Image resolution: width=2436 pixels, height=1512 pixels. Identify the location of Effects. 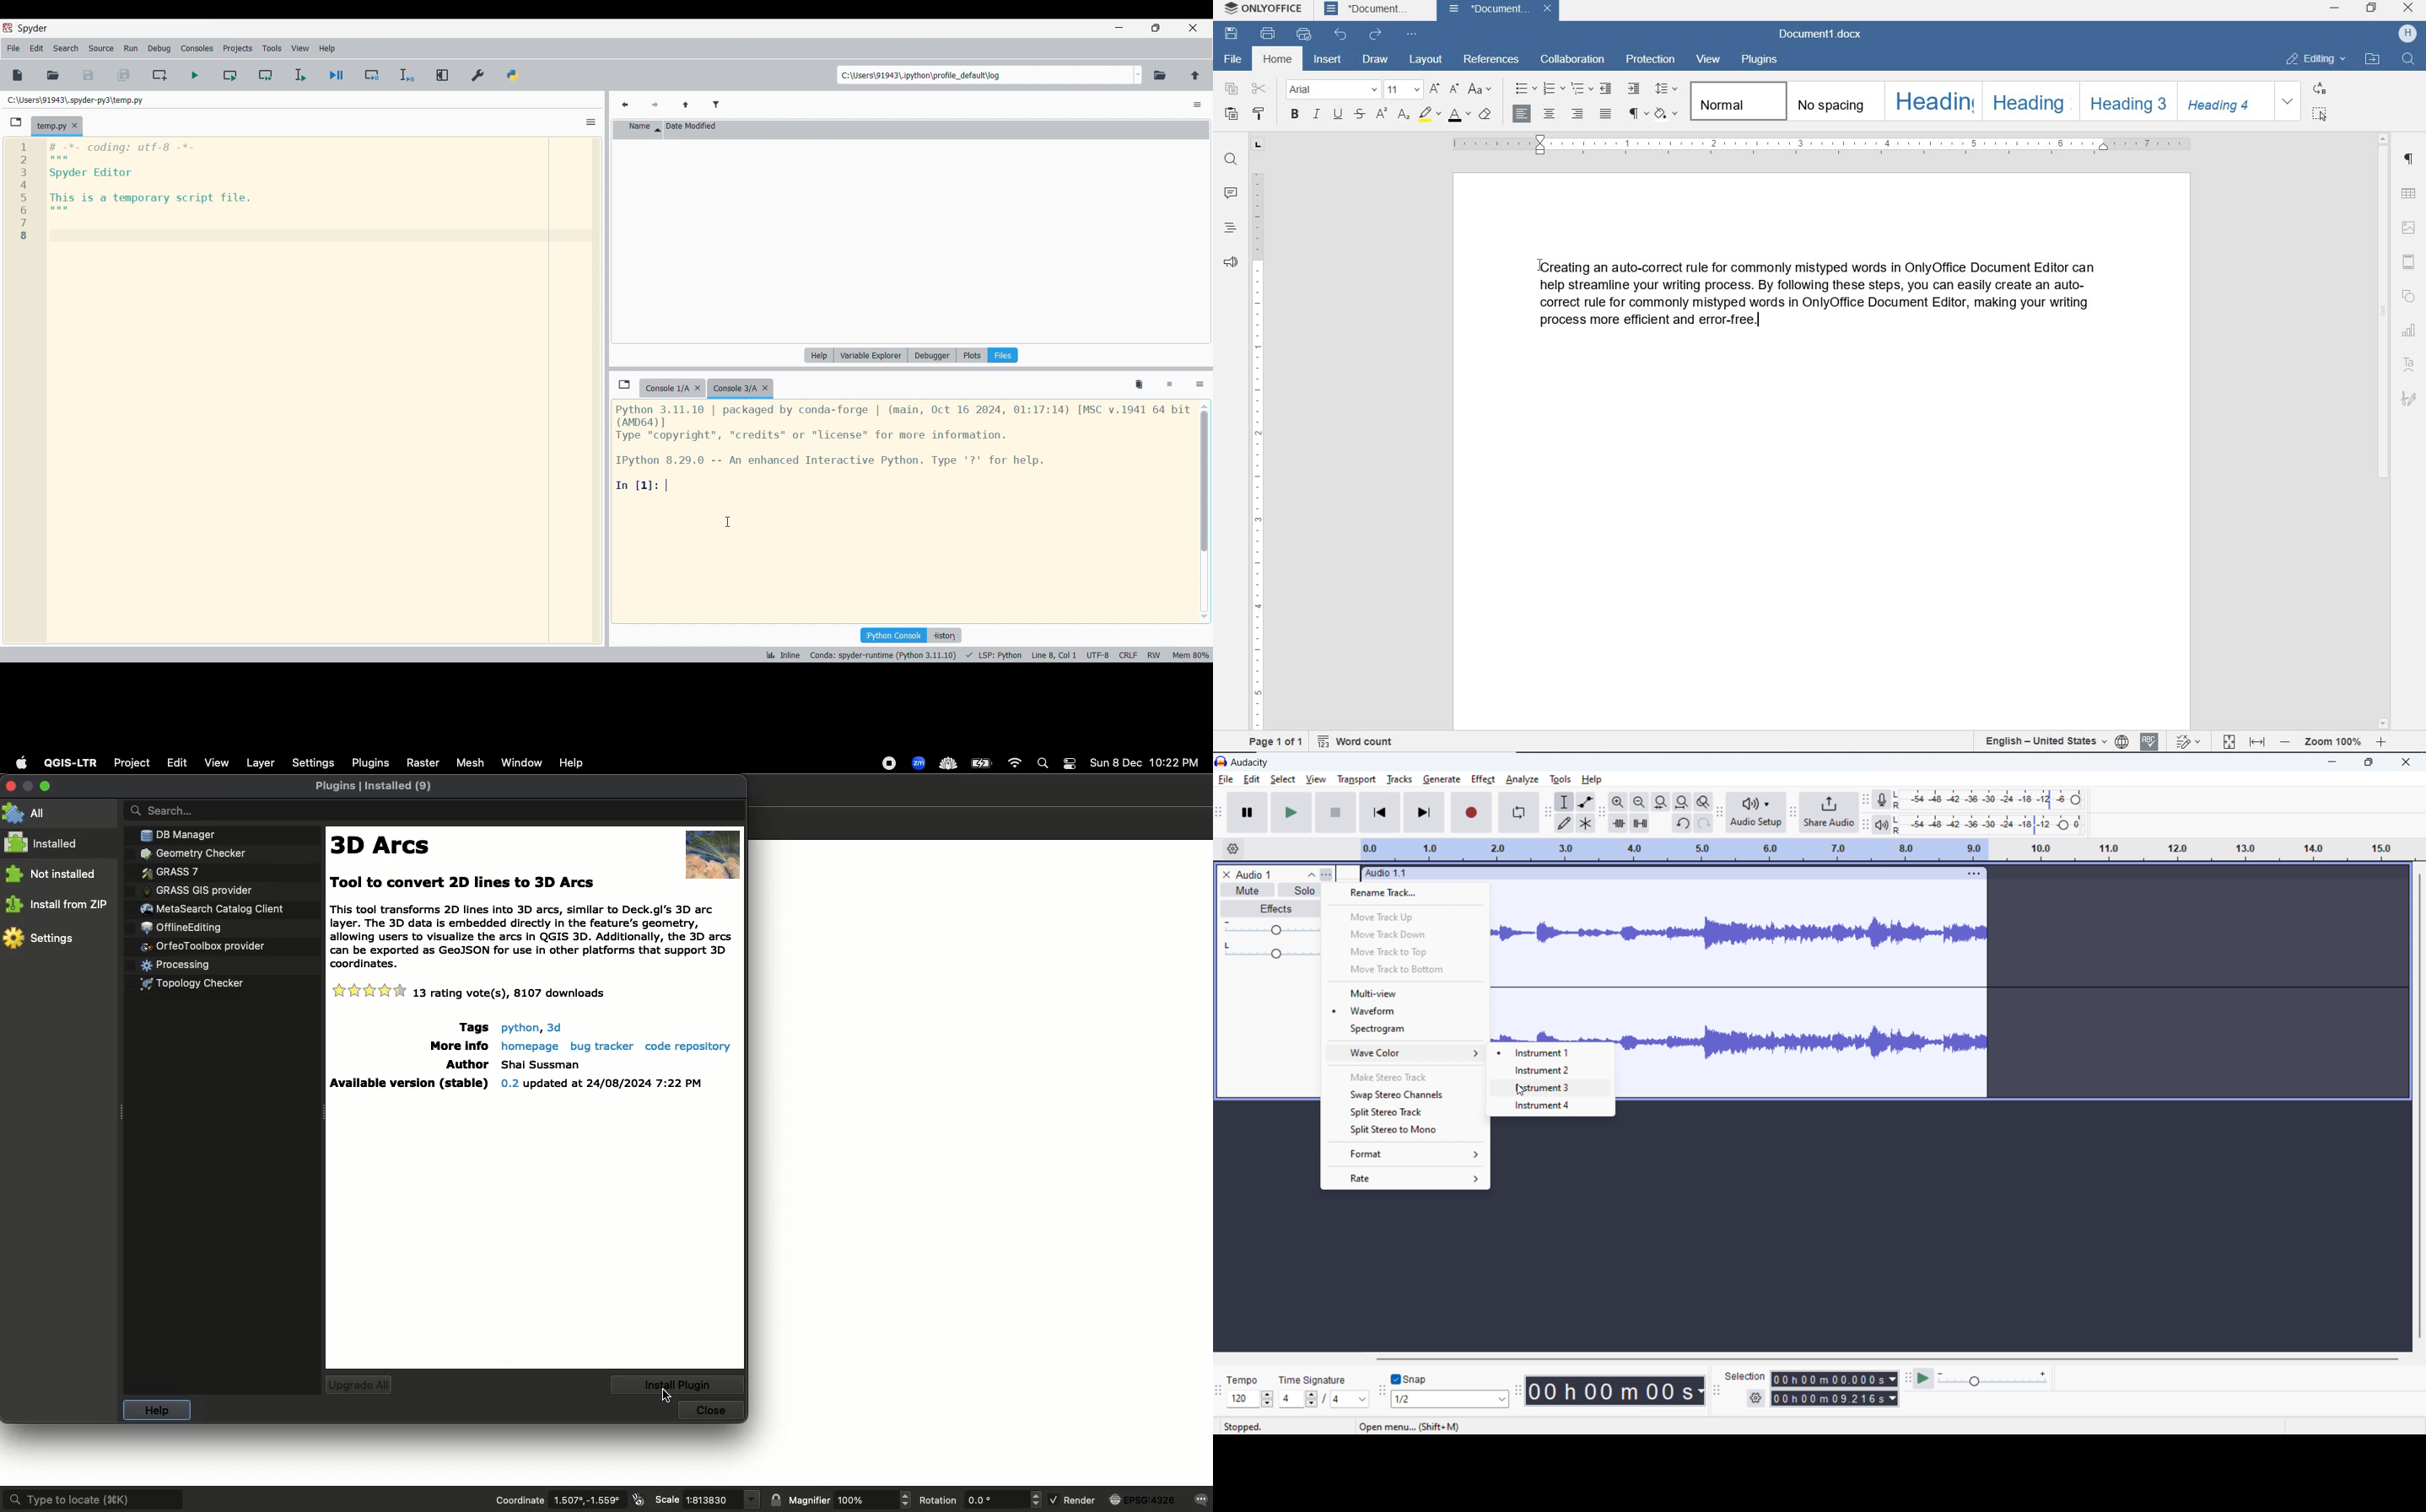
(1275, 911).